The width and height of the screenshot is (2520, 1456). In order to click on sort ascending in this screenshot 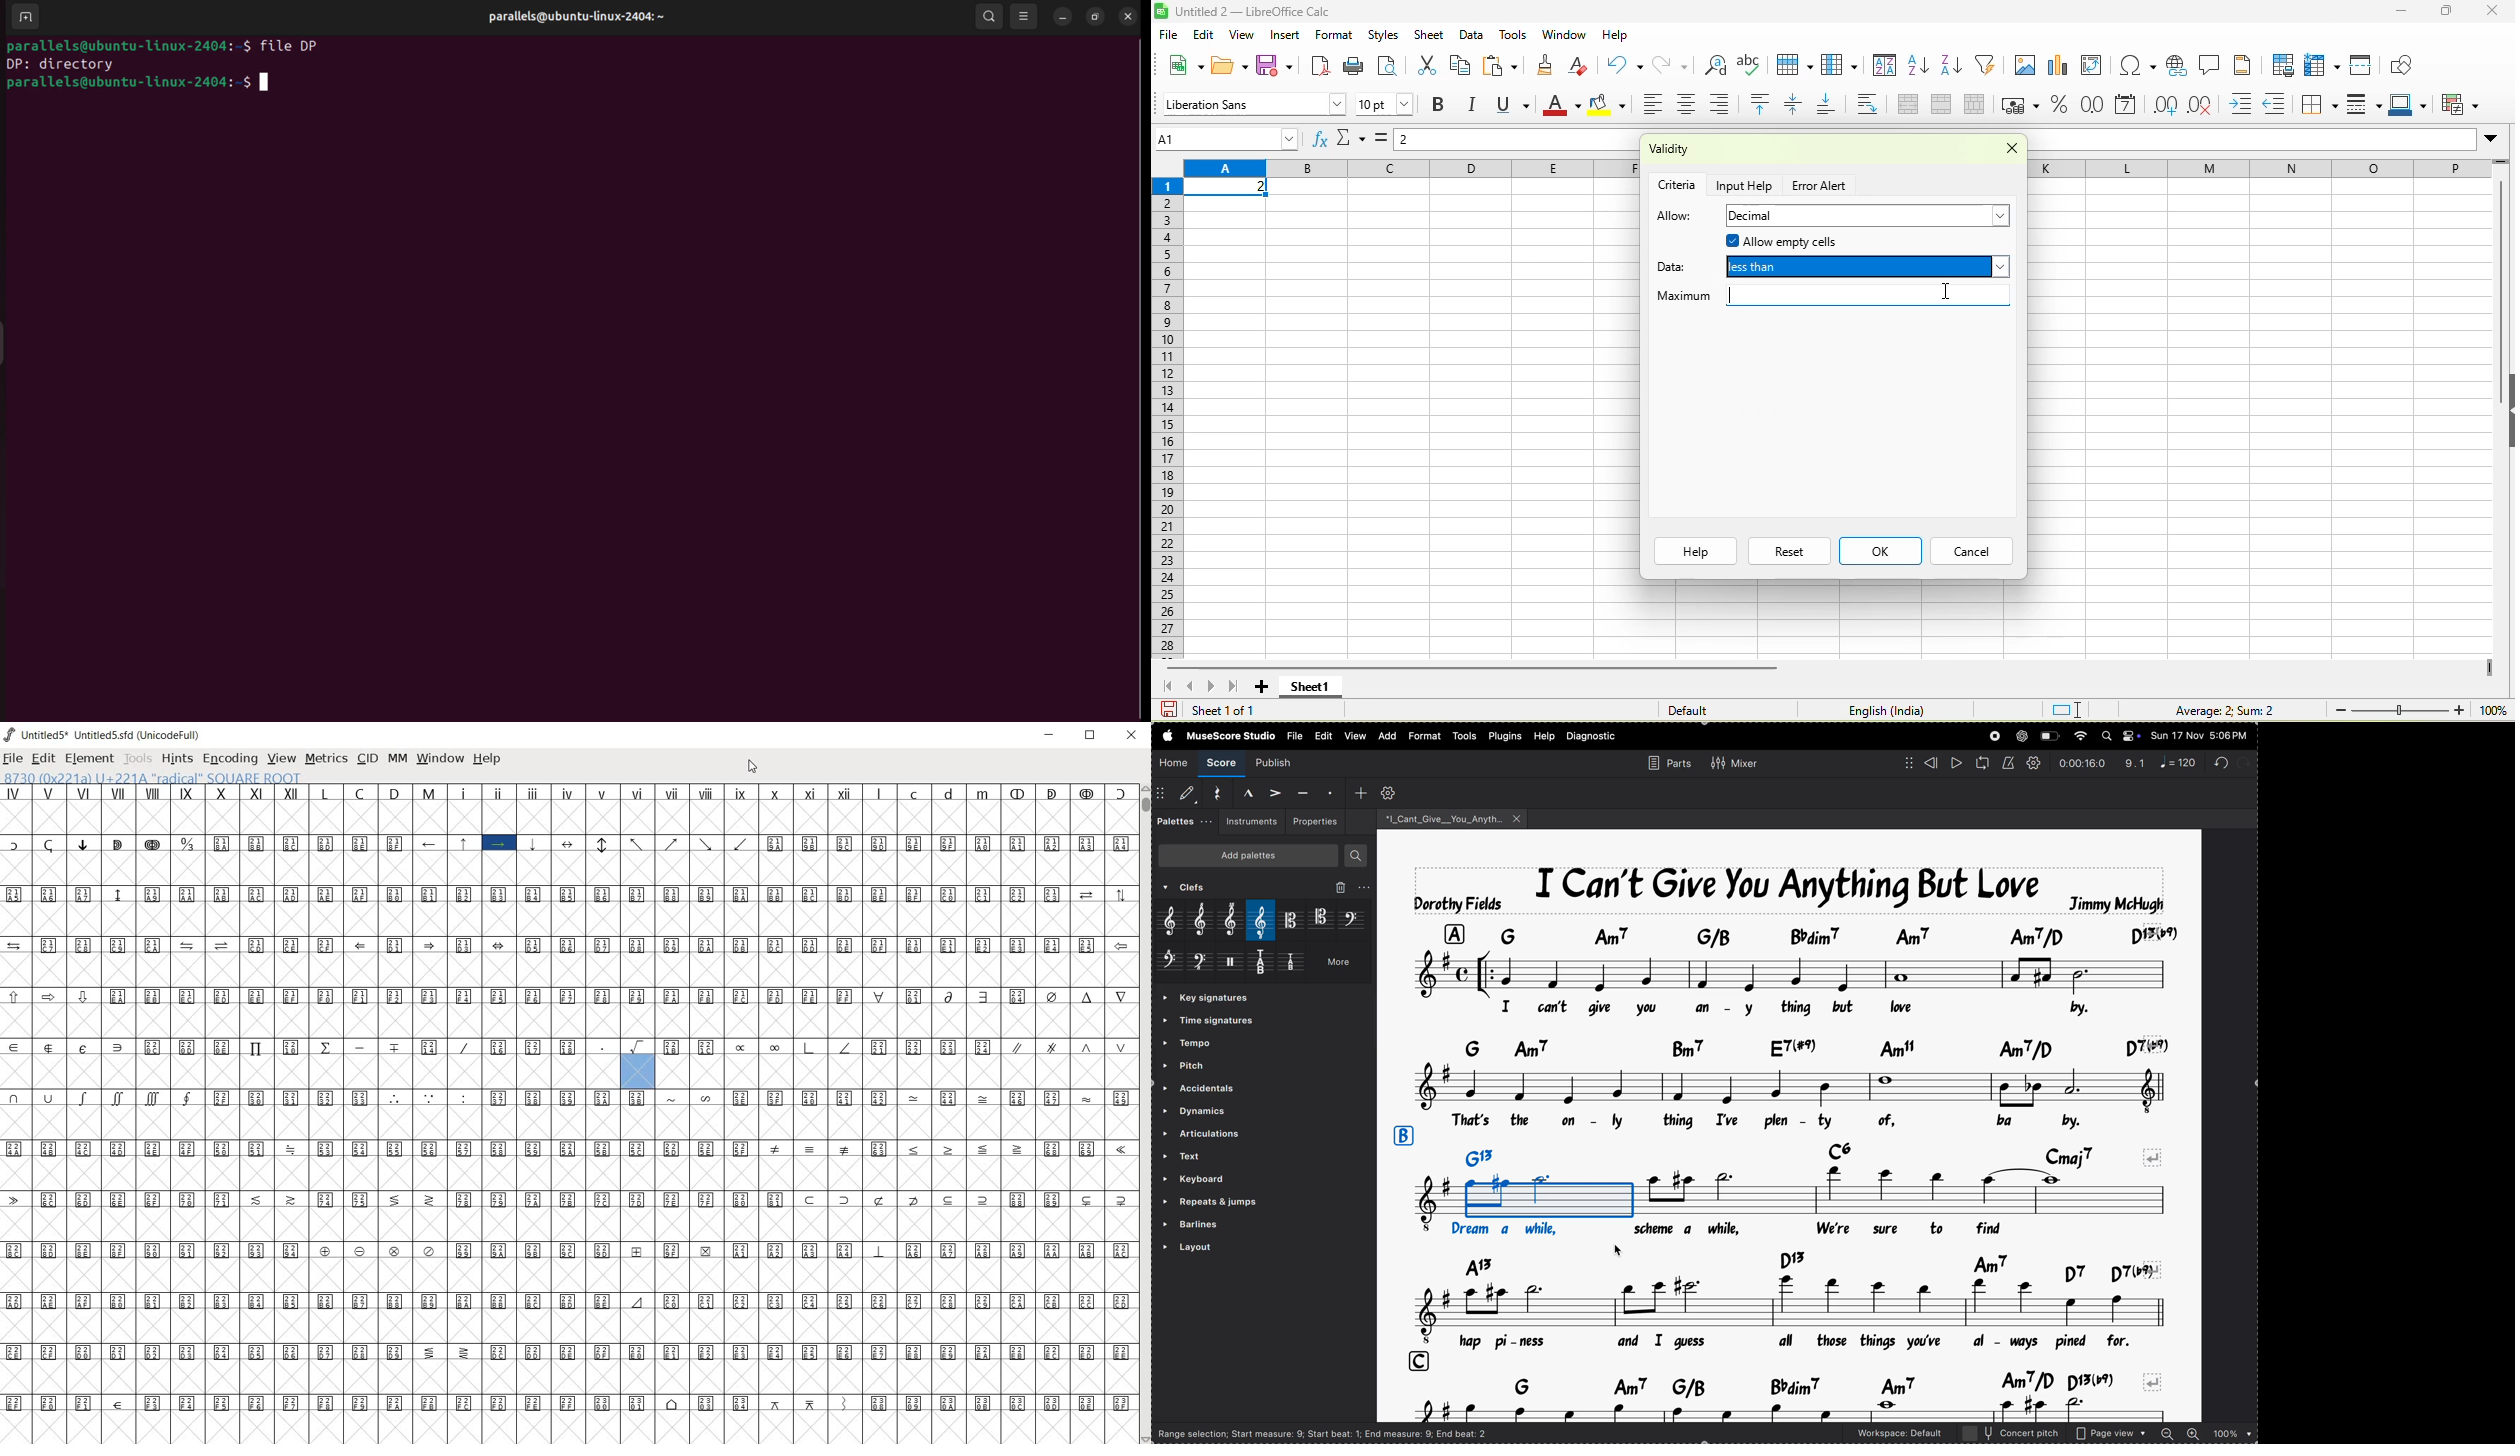, I will do `click(1920, 67)`.